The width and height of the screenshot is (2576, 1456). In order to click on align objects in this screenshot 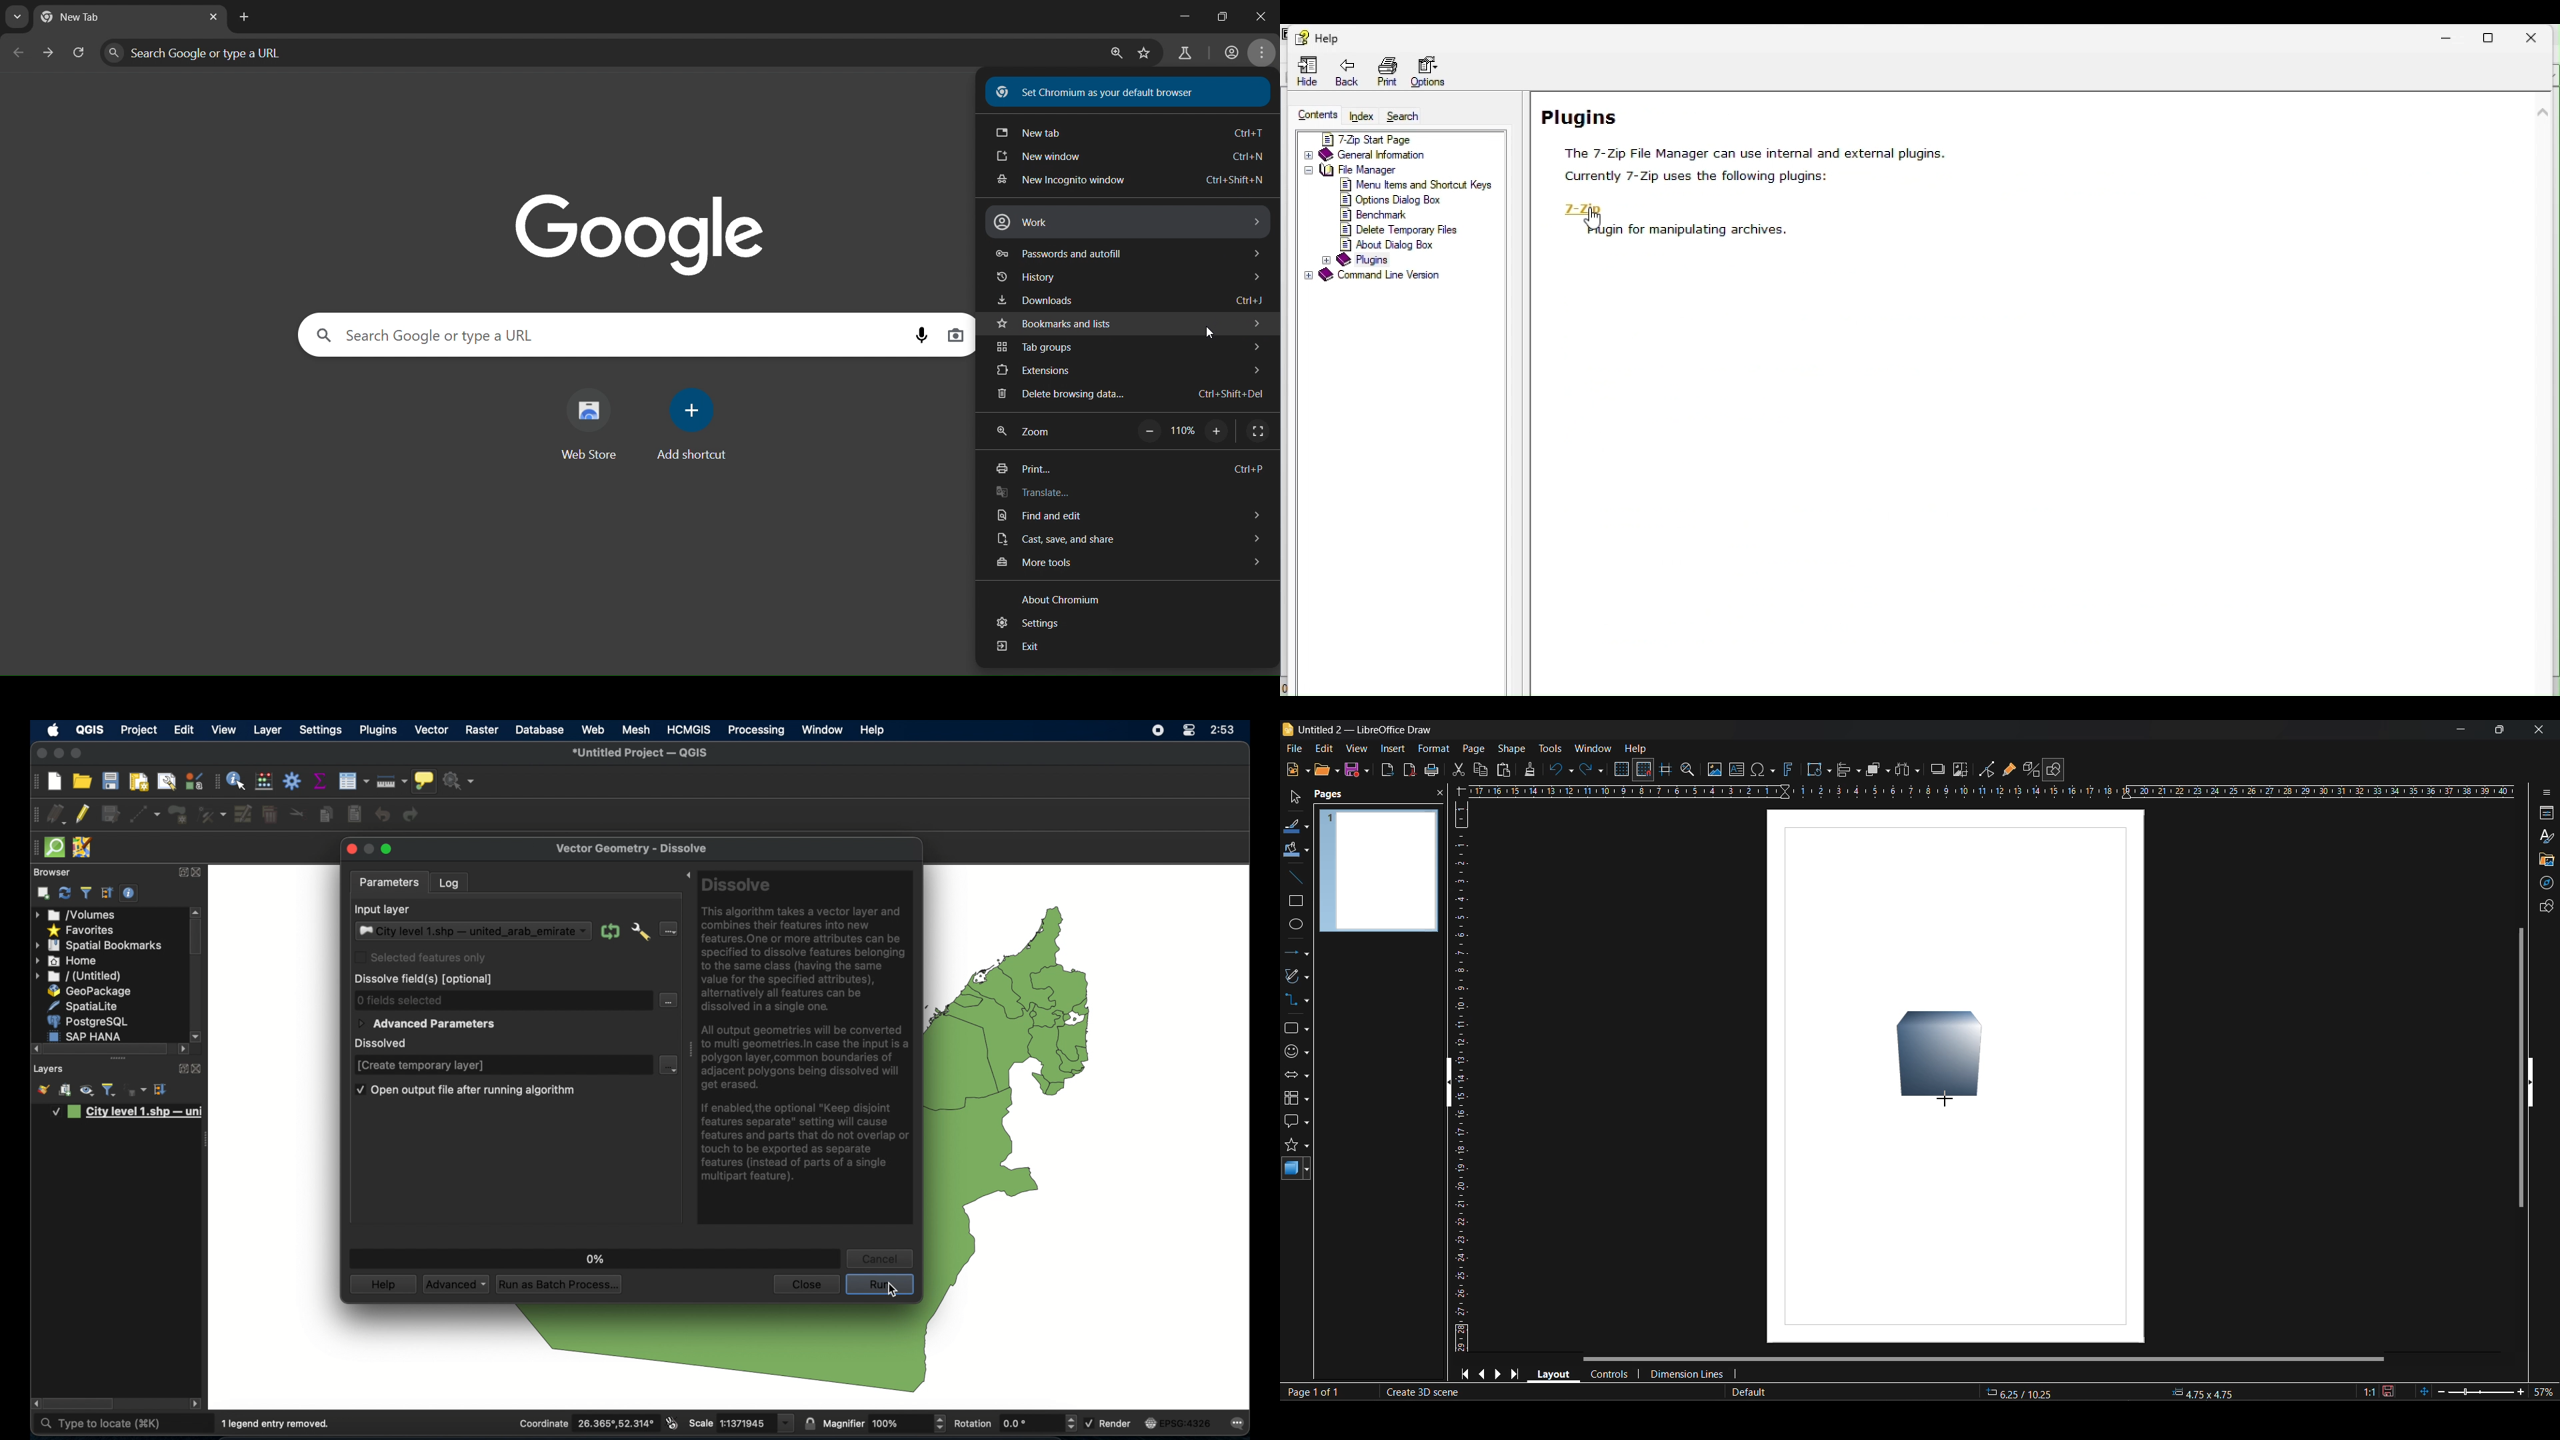, I will do `click(1847, 771)`.